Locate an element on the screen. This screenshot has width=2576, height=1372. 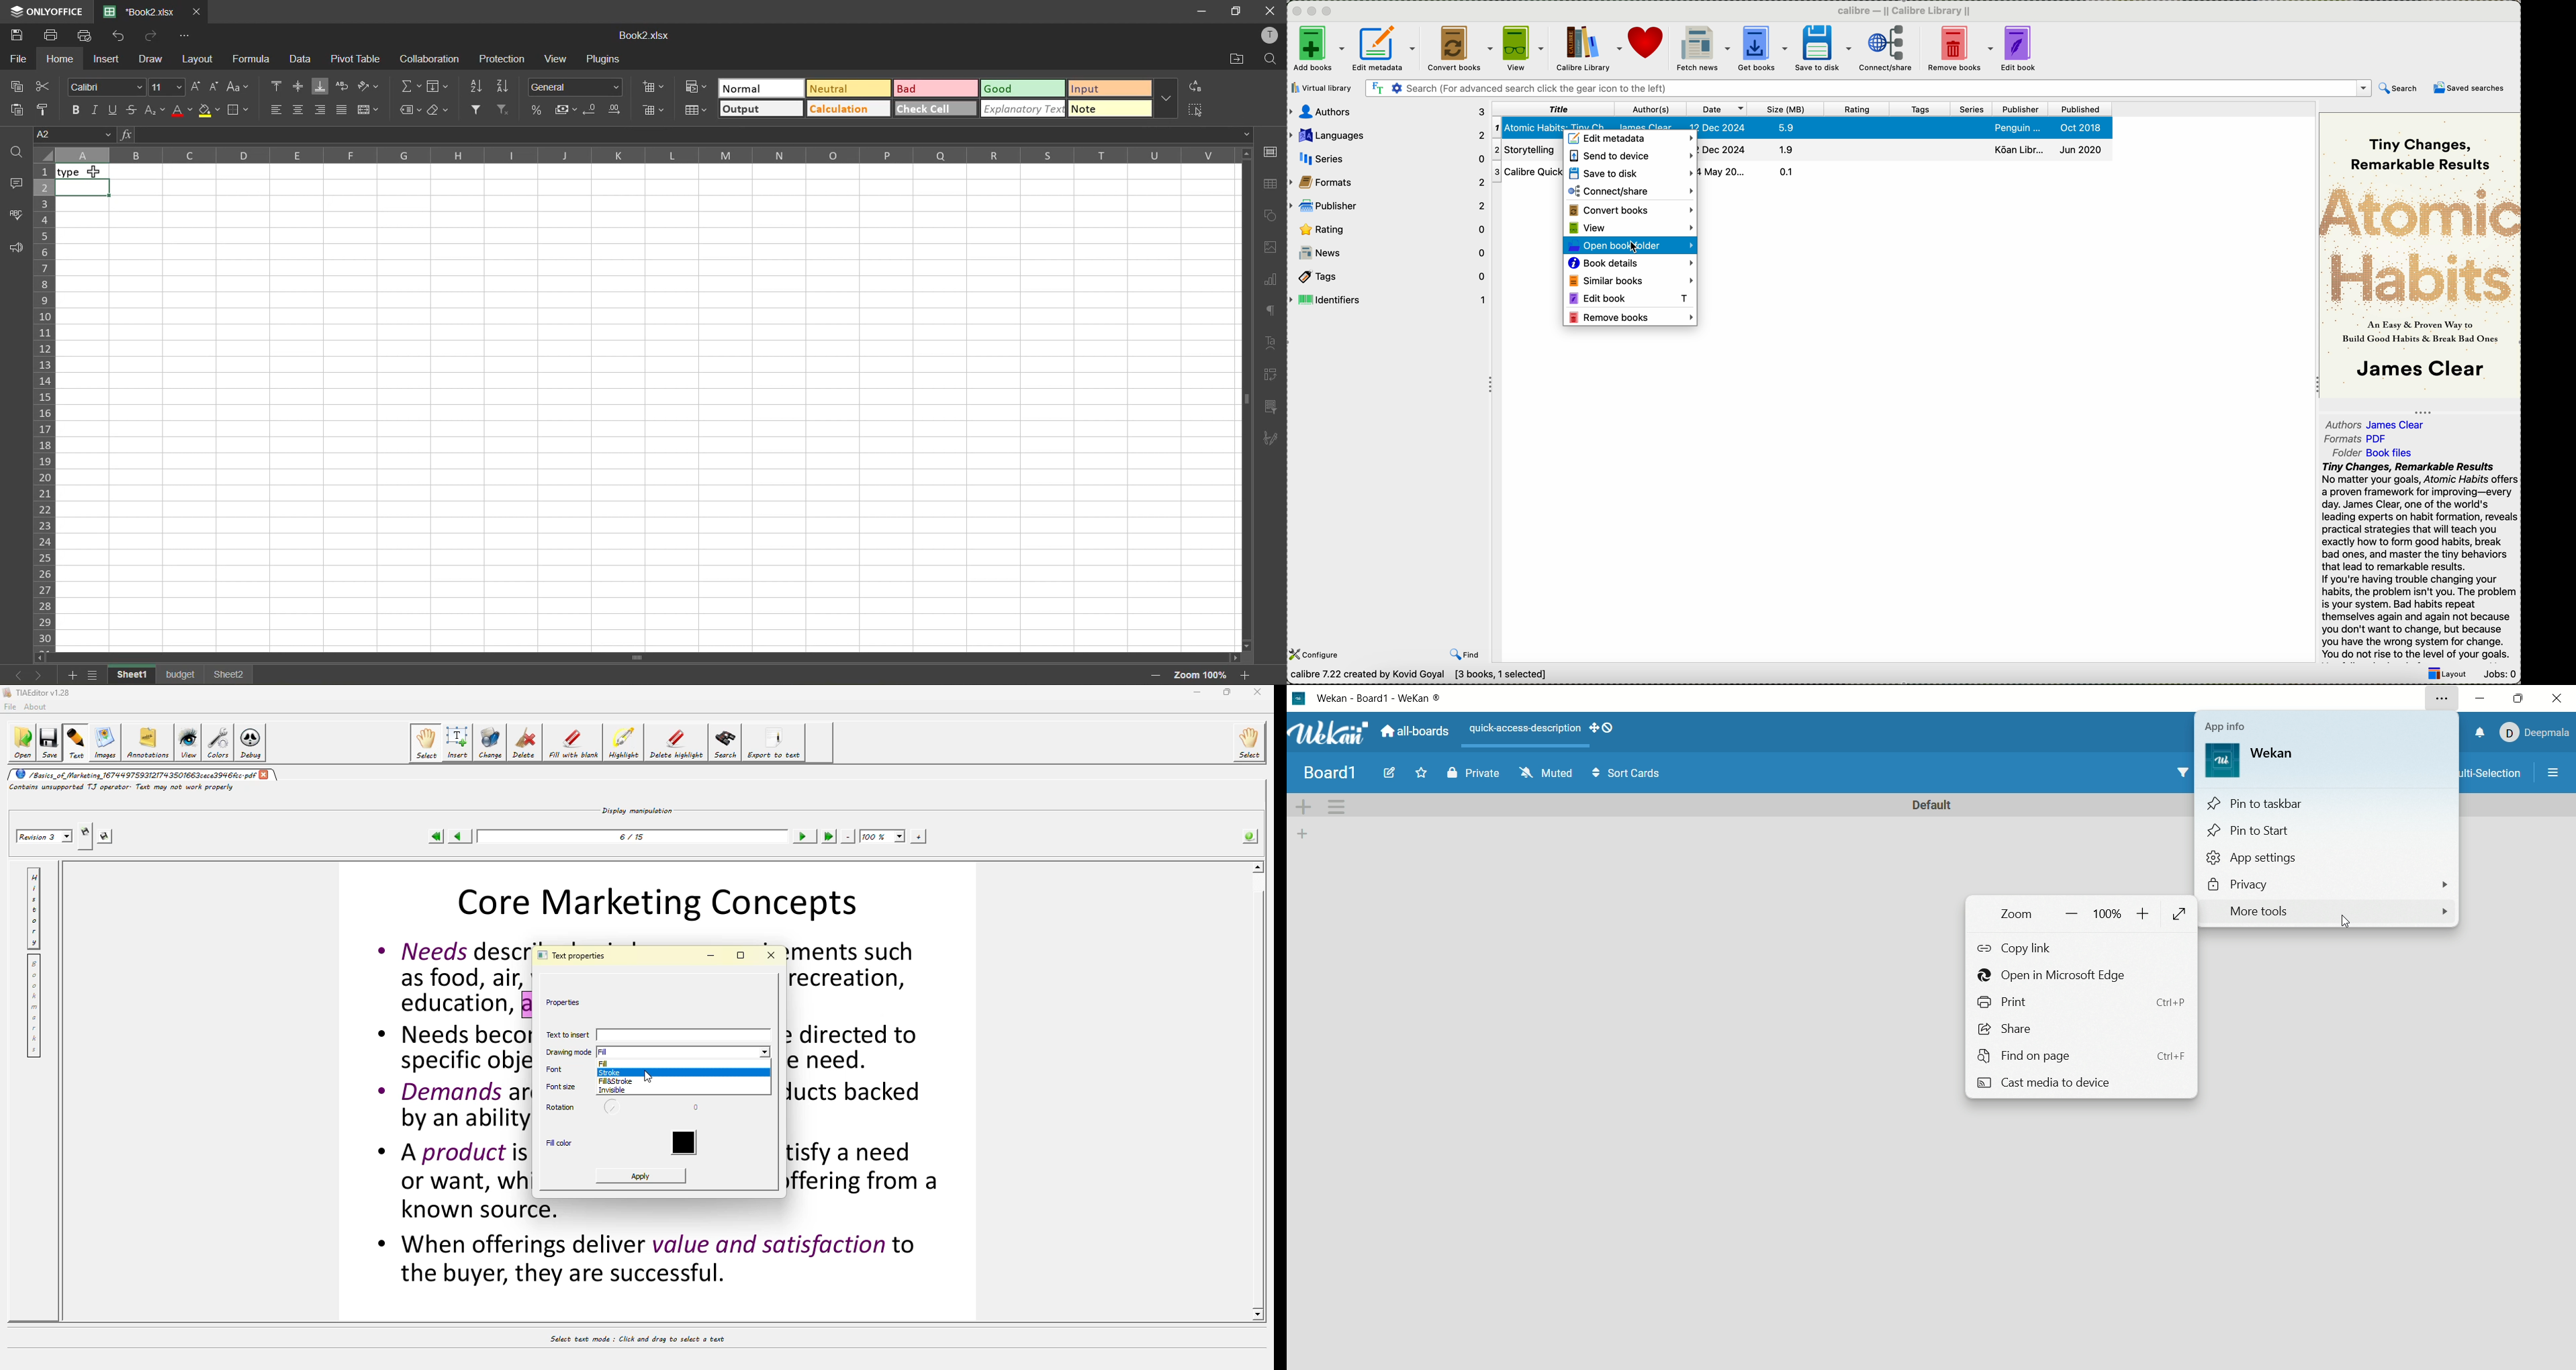
underline is located at coordinates (113, 111).